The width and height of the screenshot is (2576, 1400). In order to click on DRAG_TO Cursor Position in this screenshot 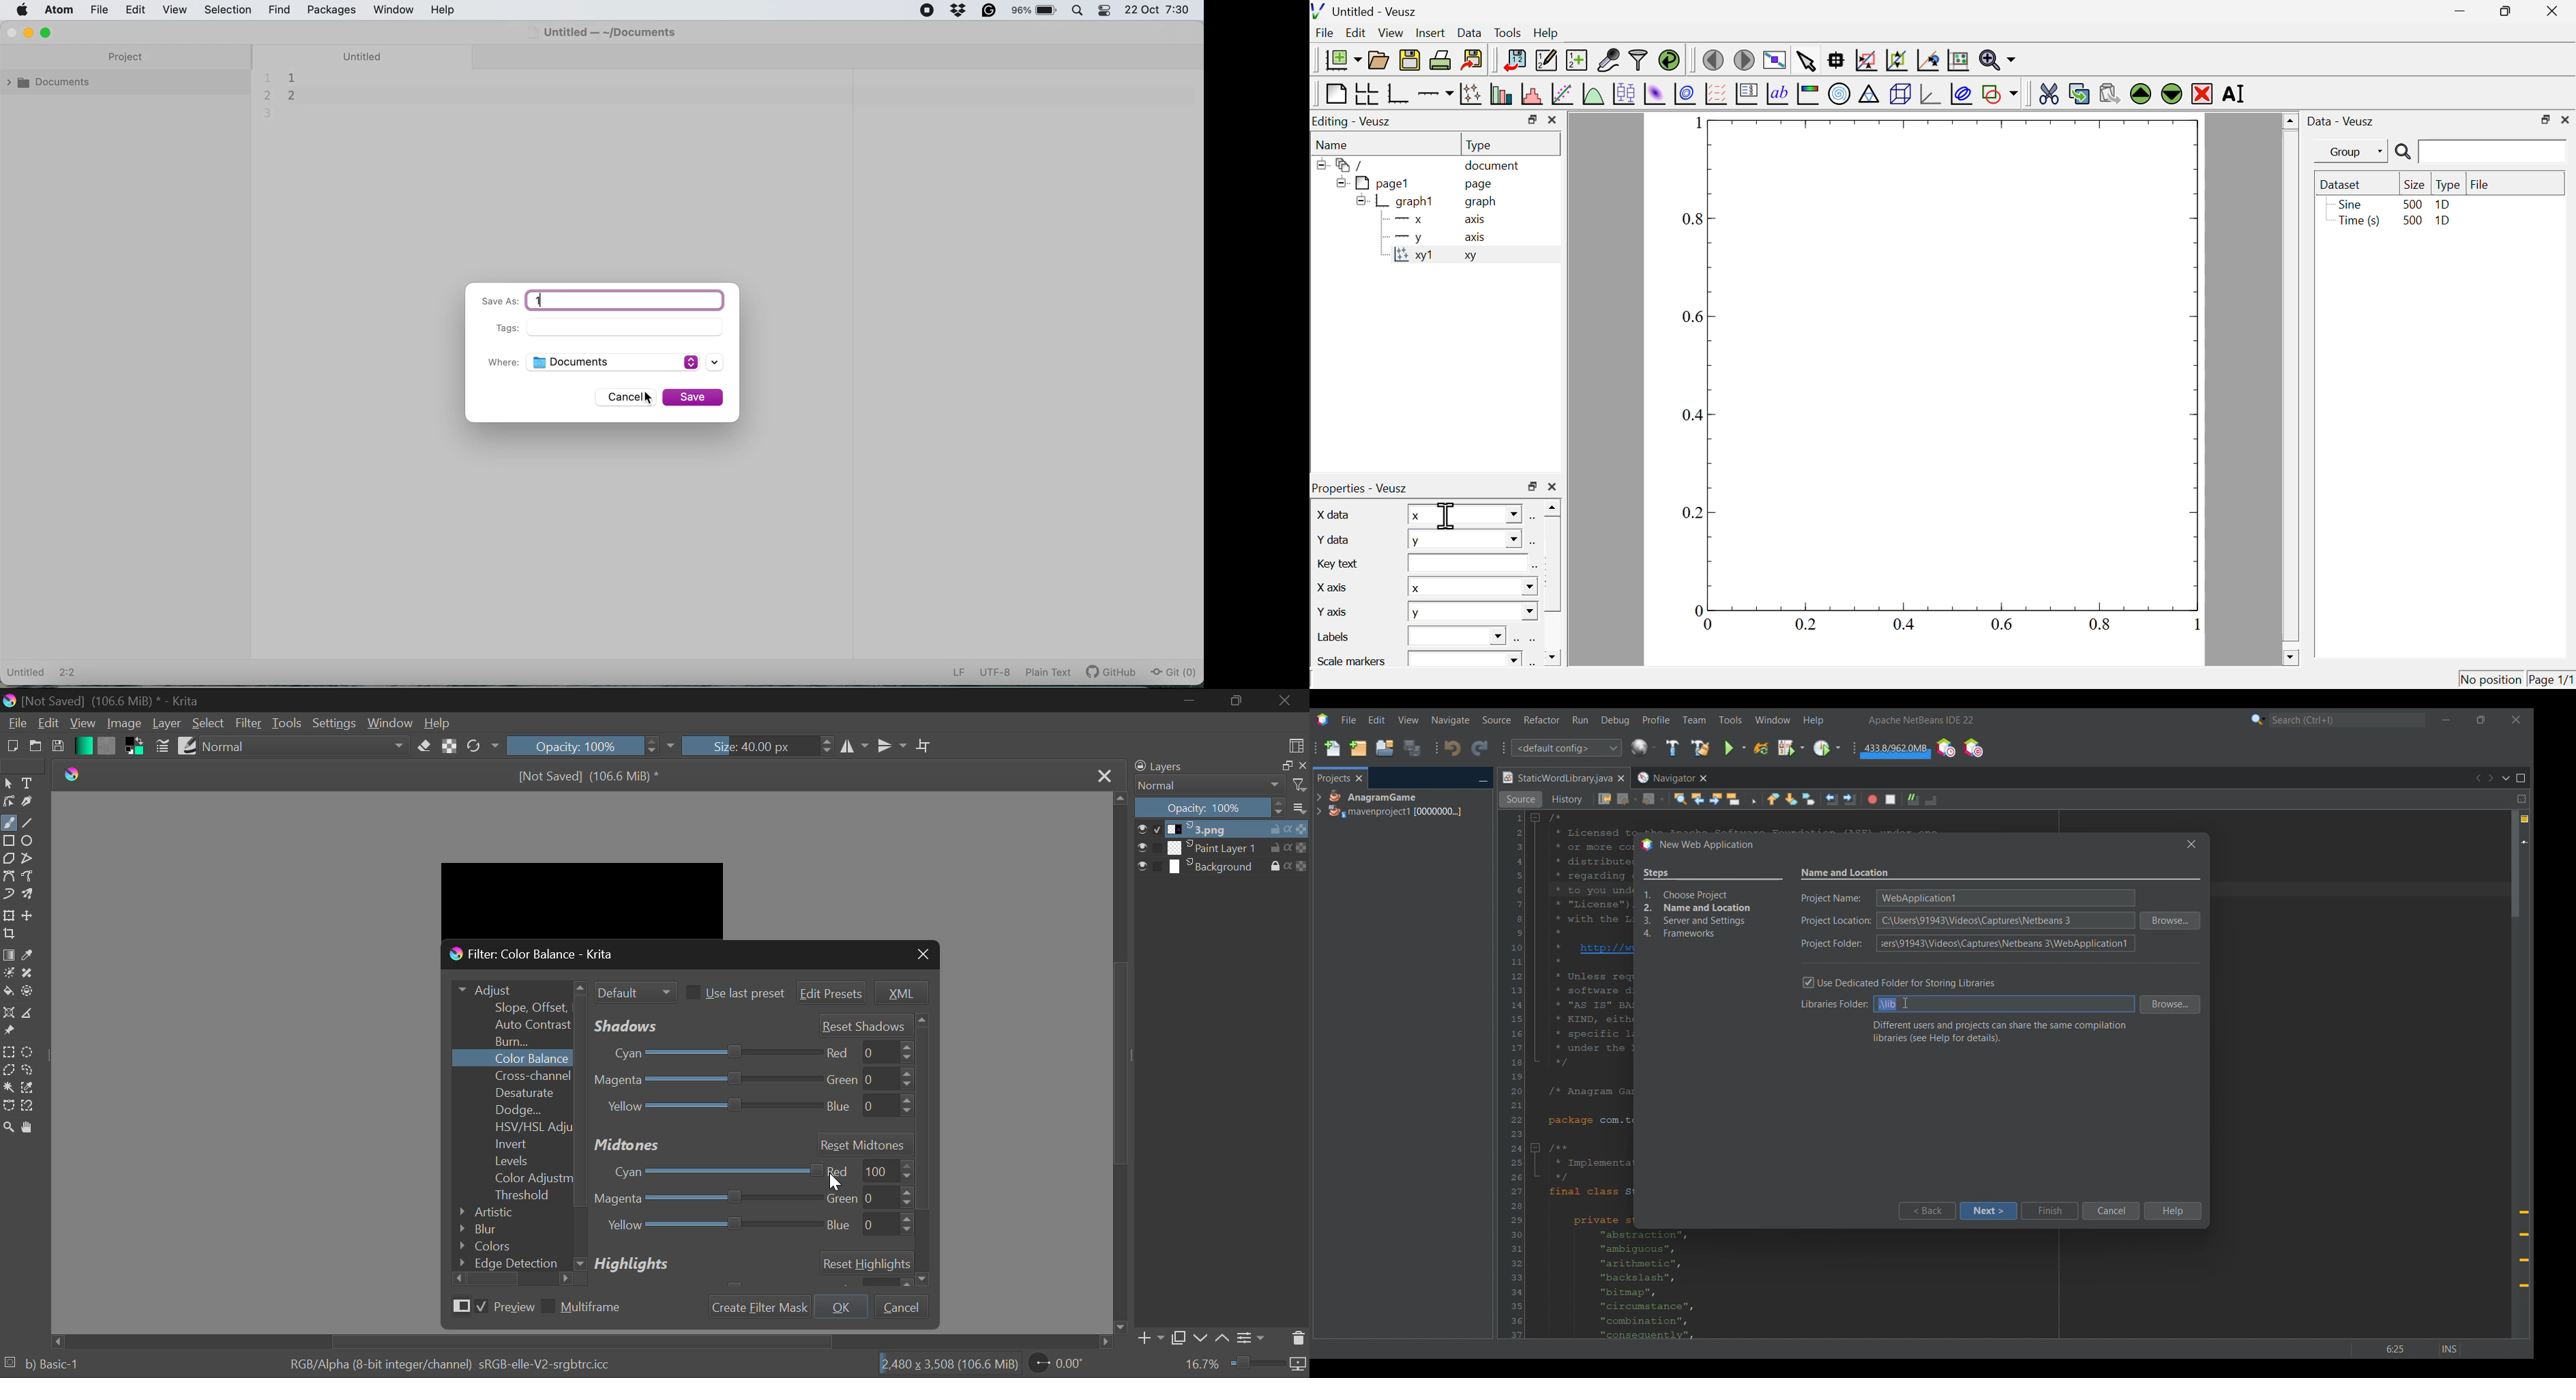, I will do `click(833, 1175)`.